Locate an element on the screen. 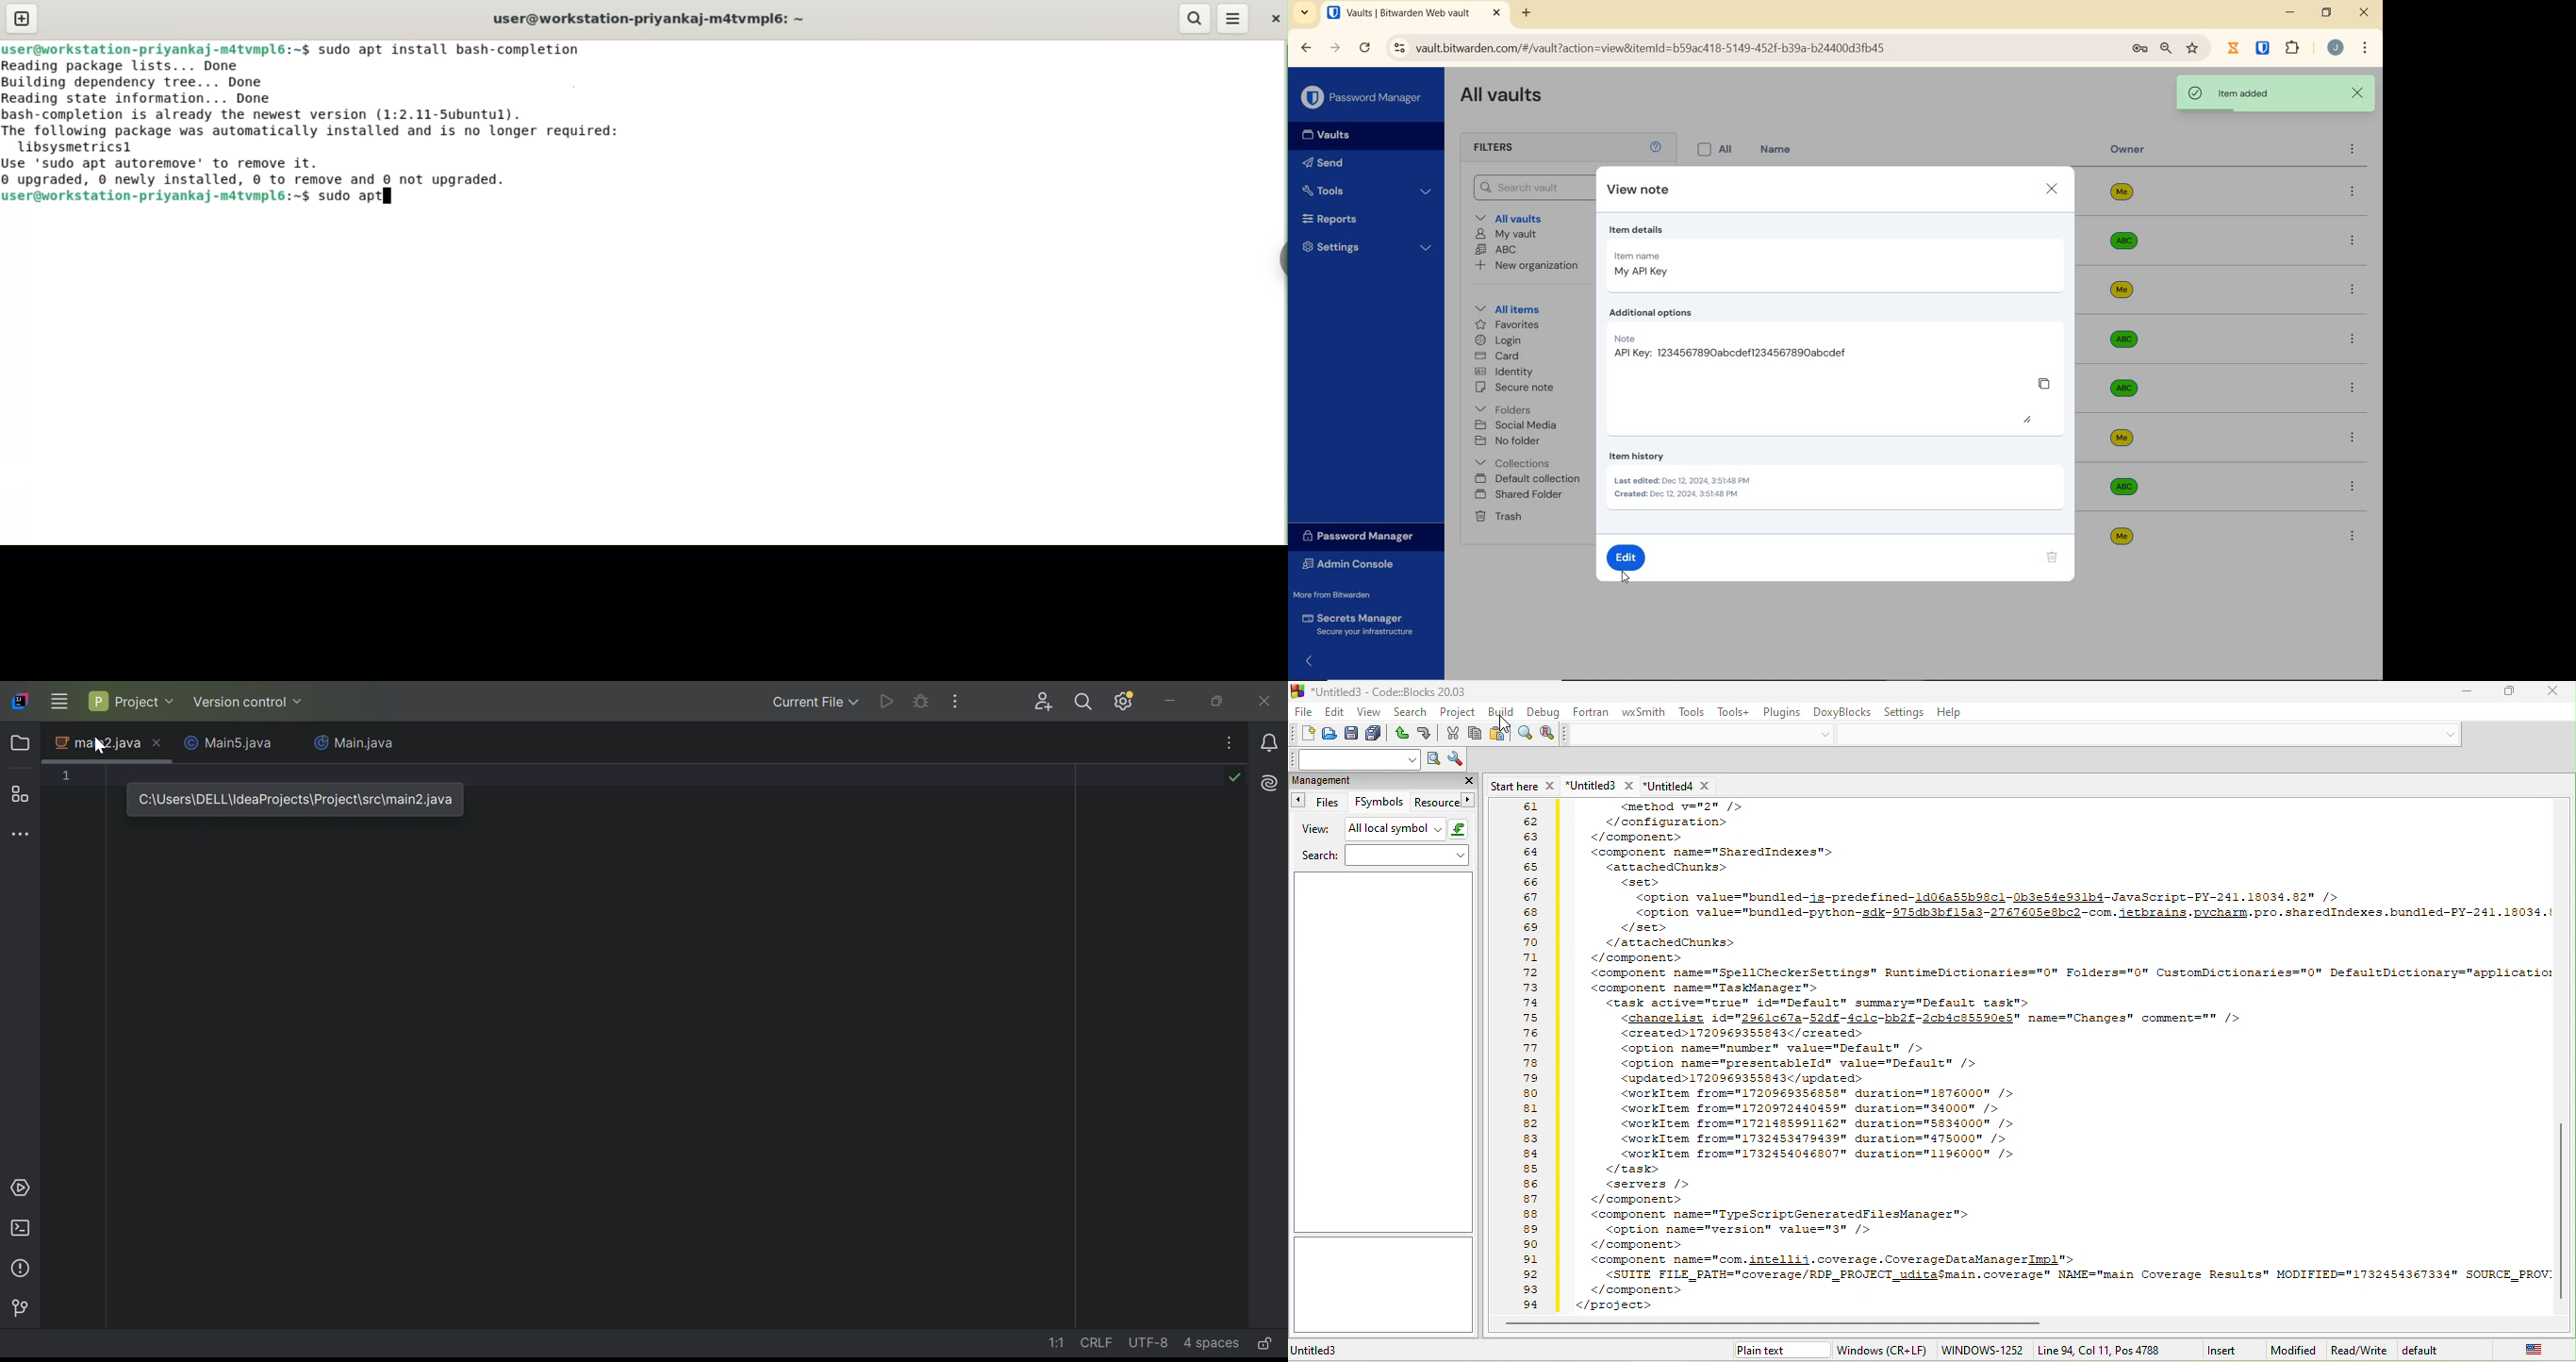 Image resolution: width=2576 pixels, height=1372 pixels. minimize is located at coordinates (2467, 693).